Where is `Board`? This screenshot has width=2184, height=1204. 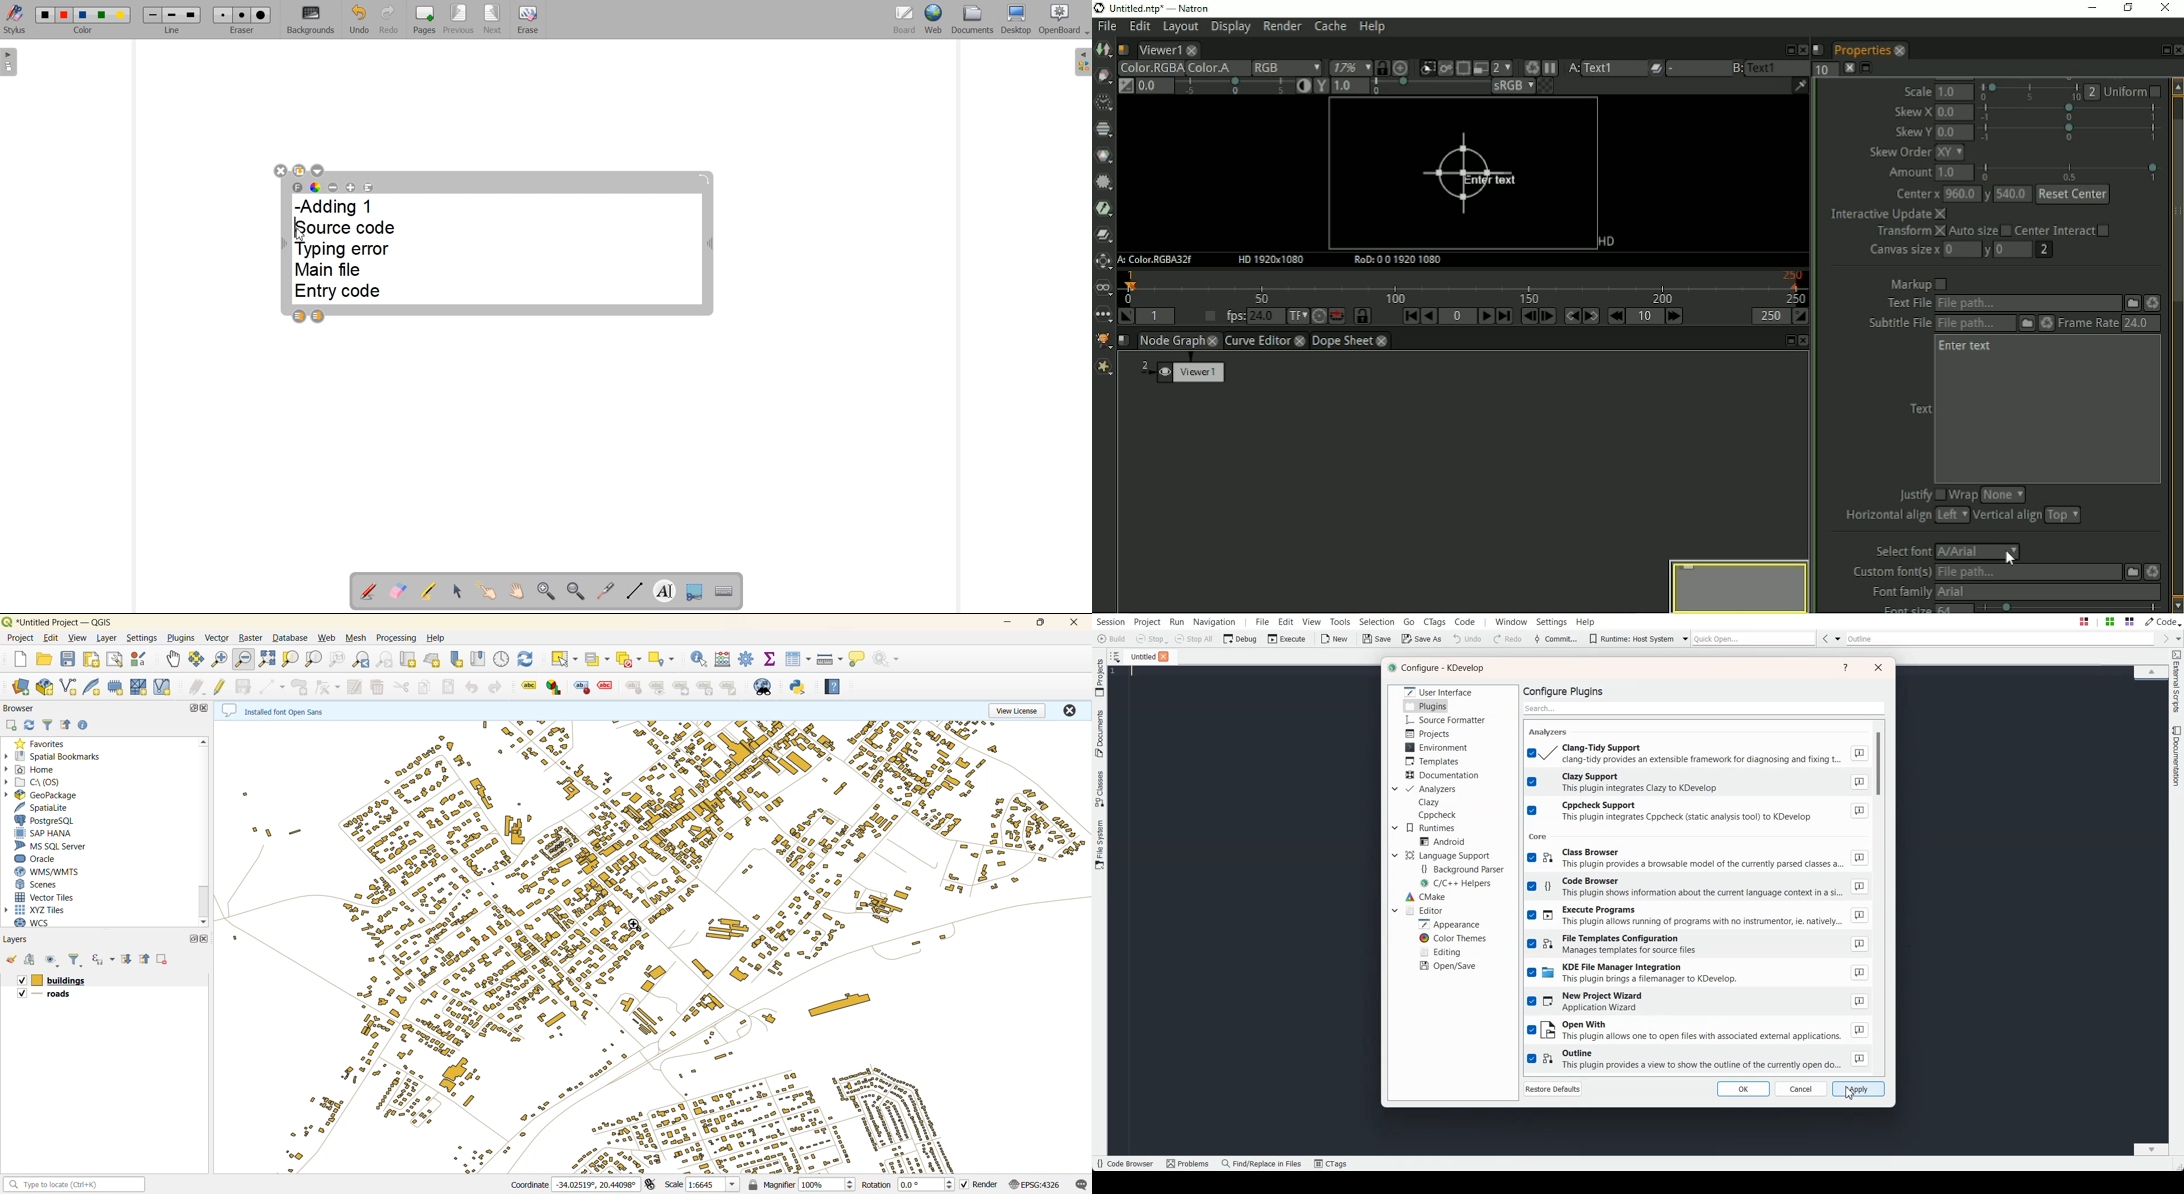 Board is located at coordinates (905, 20).